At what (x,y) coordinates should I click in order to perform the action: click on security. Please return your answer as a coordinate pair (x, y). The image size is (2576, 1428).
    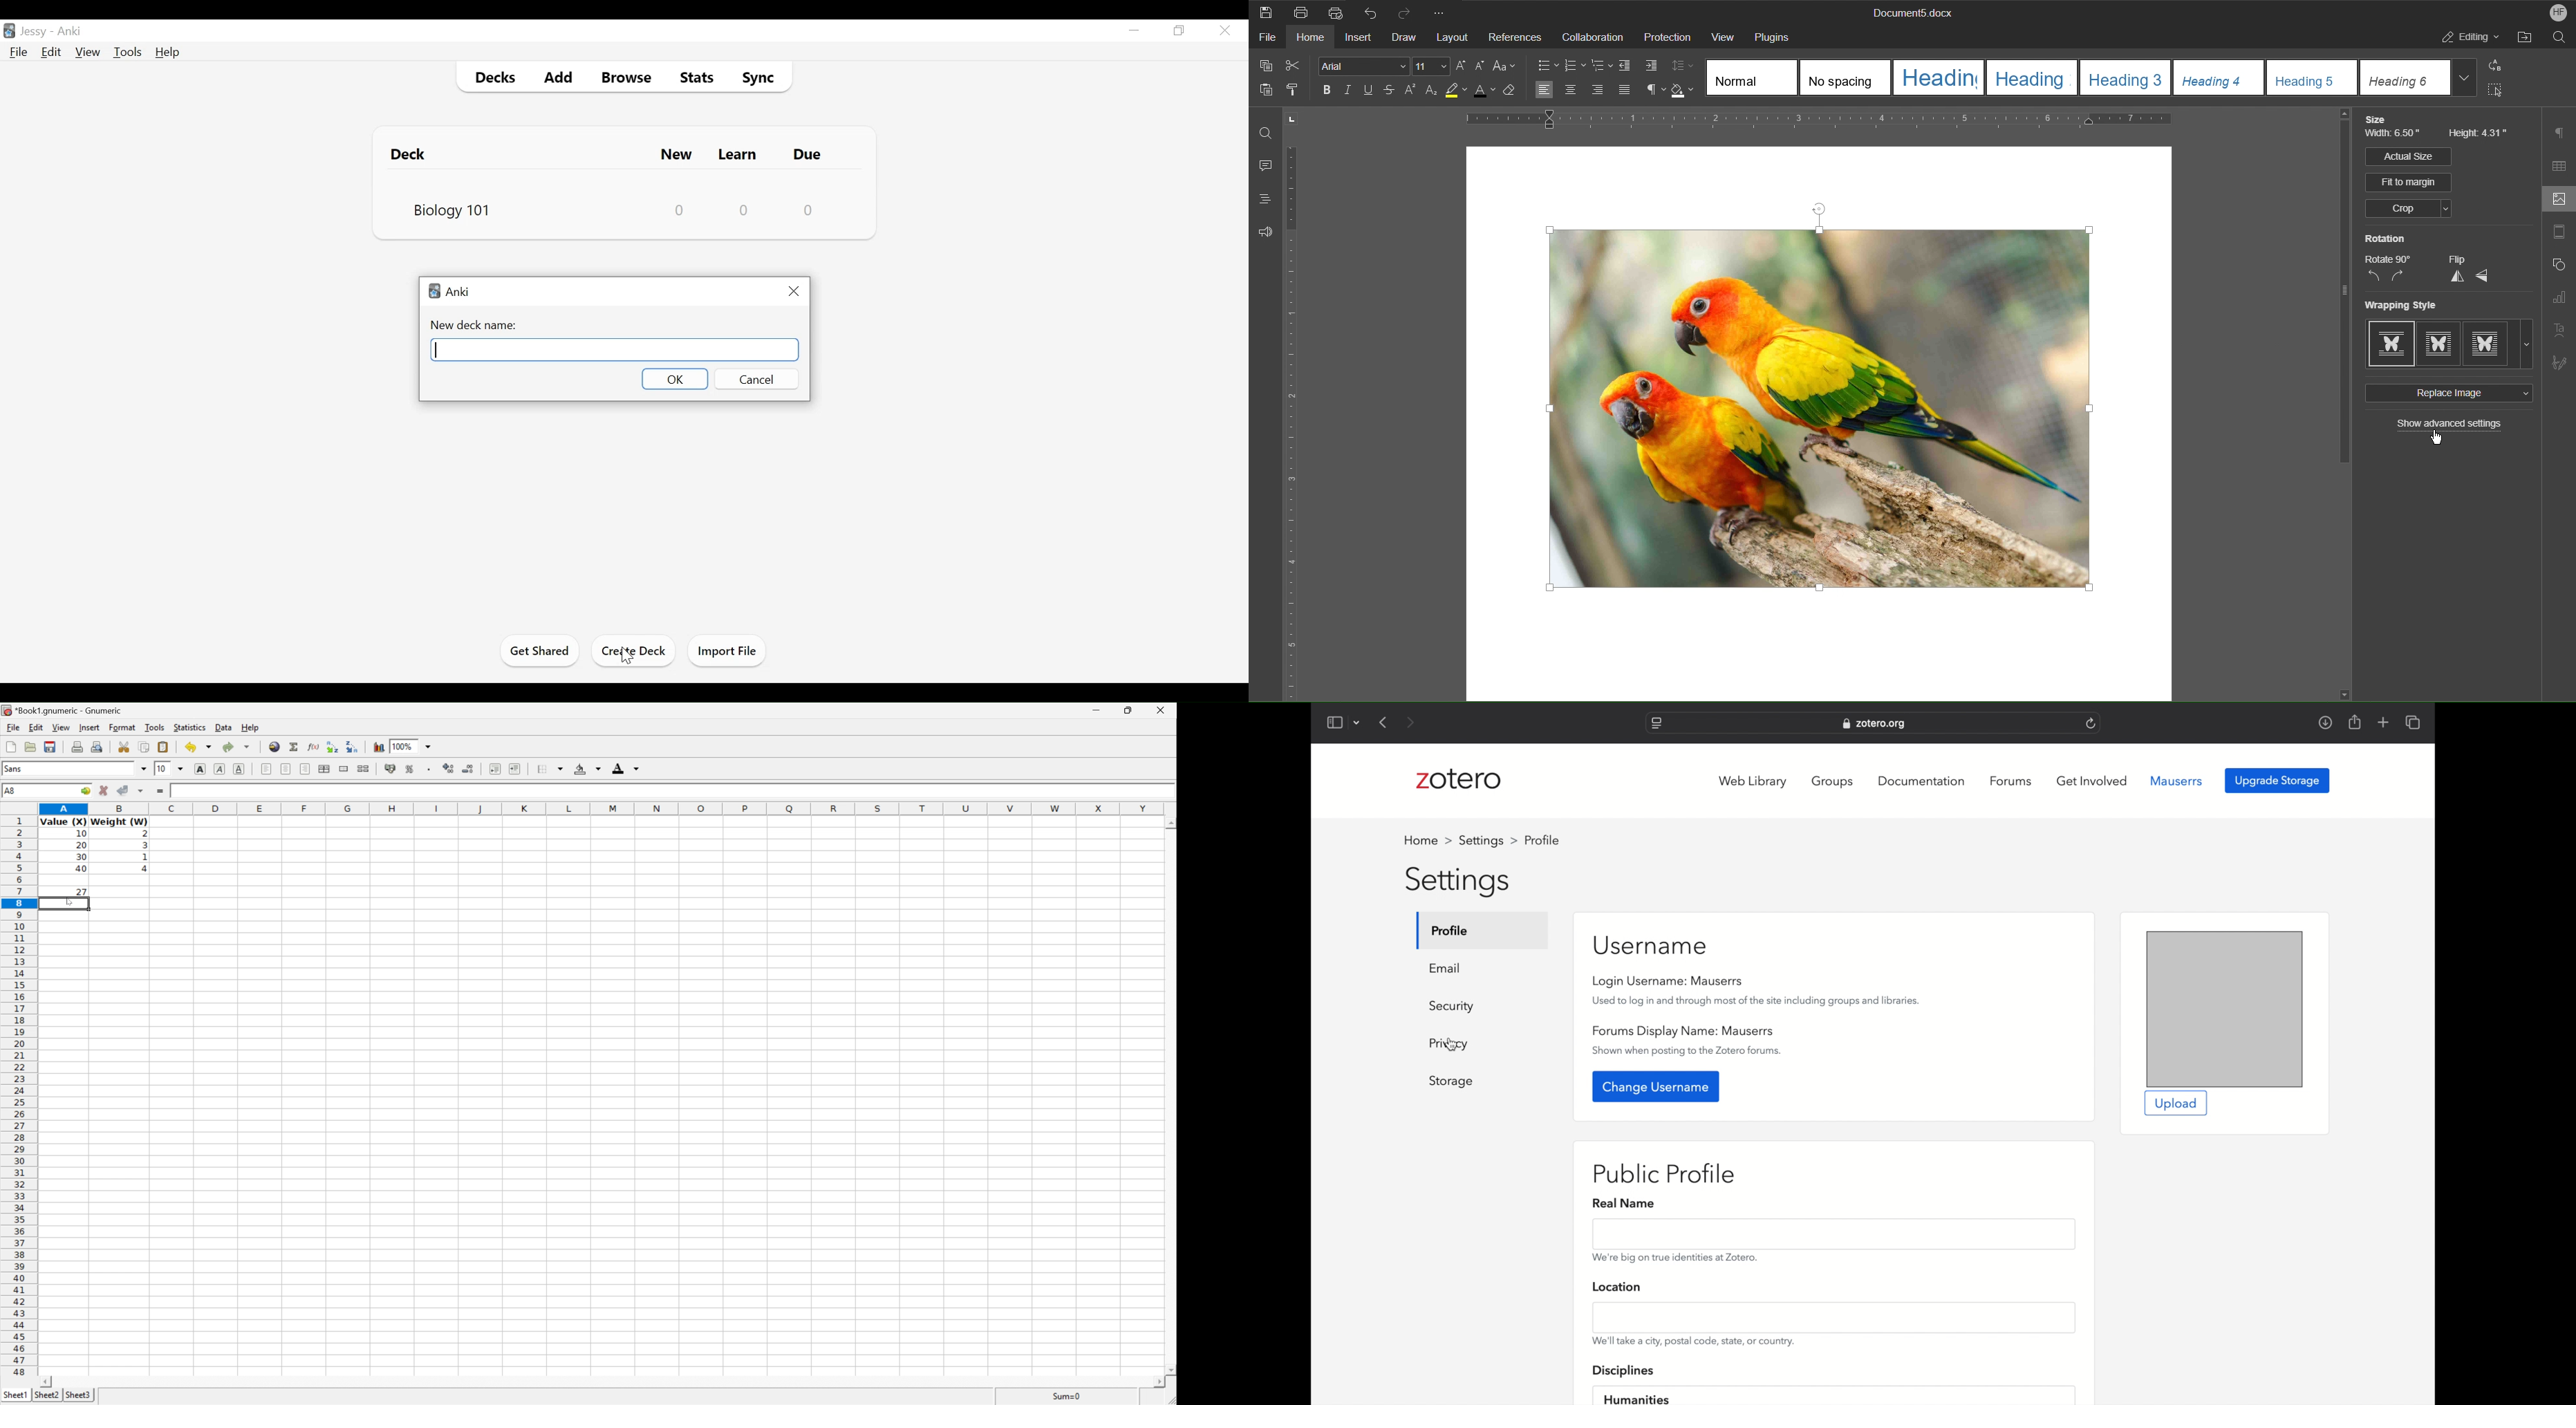
    Looking at the image, I should click on (1452, 1007).